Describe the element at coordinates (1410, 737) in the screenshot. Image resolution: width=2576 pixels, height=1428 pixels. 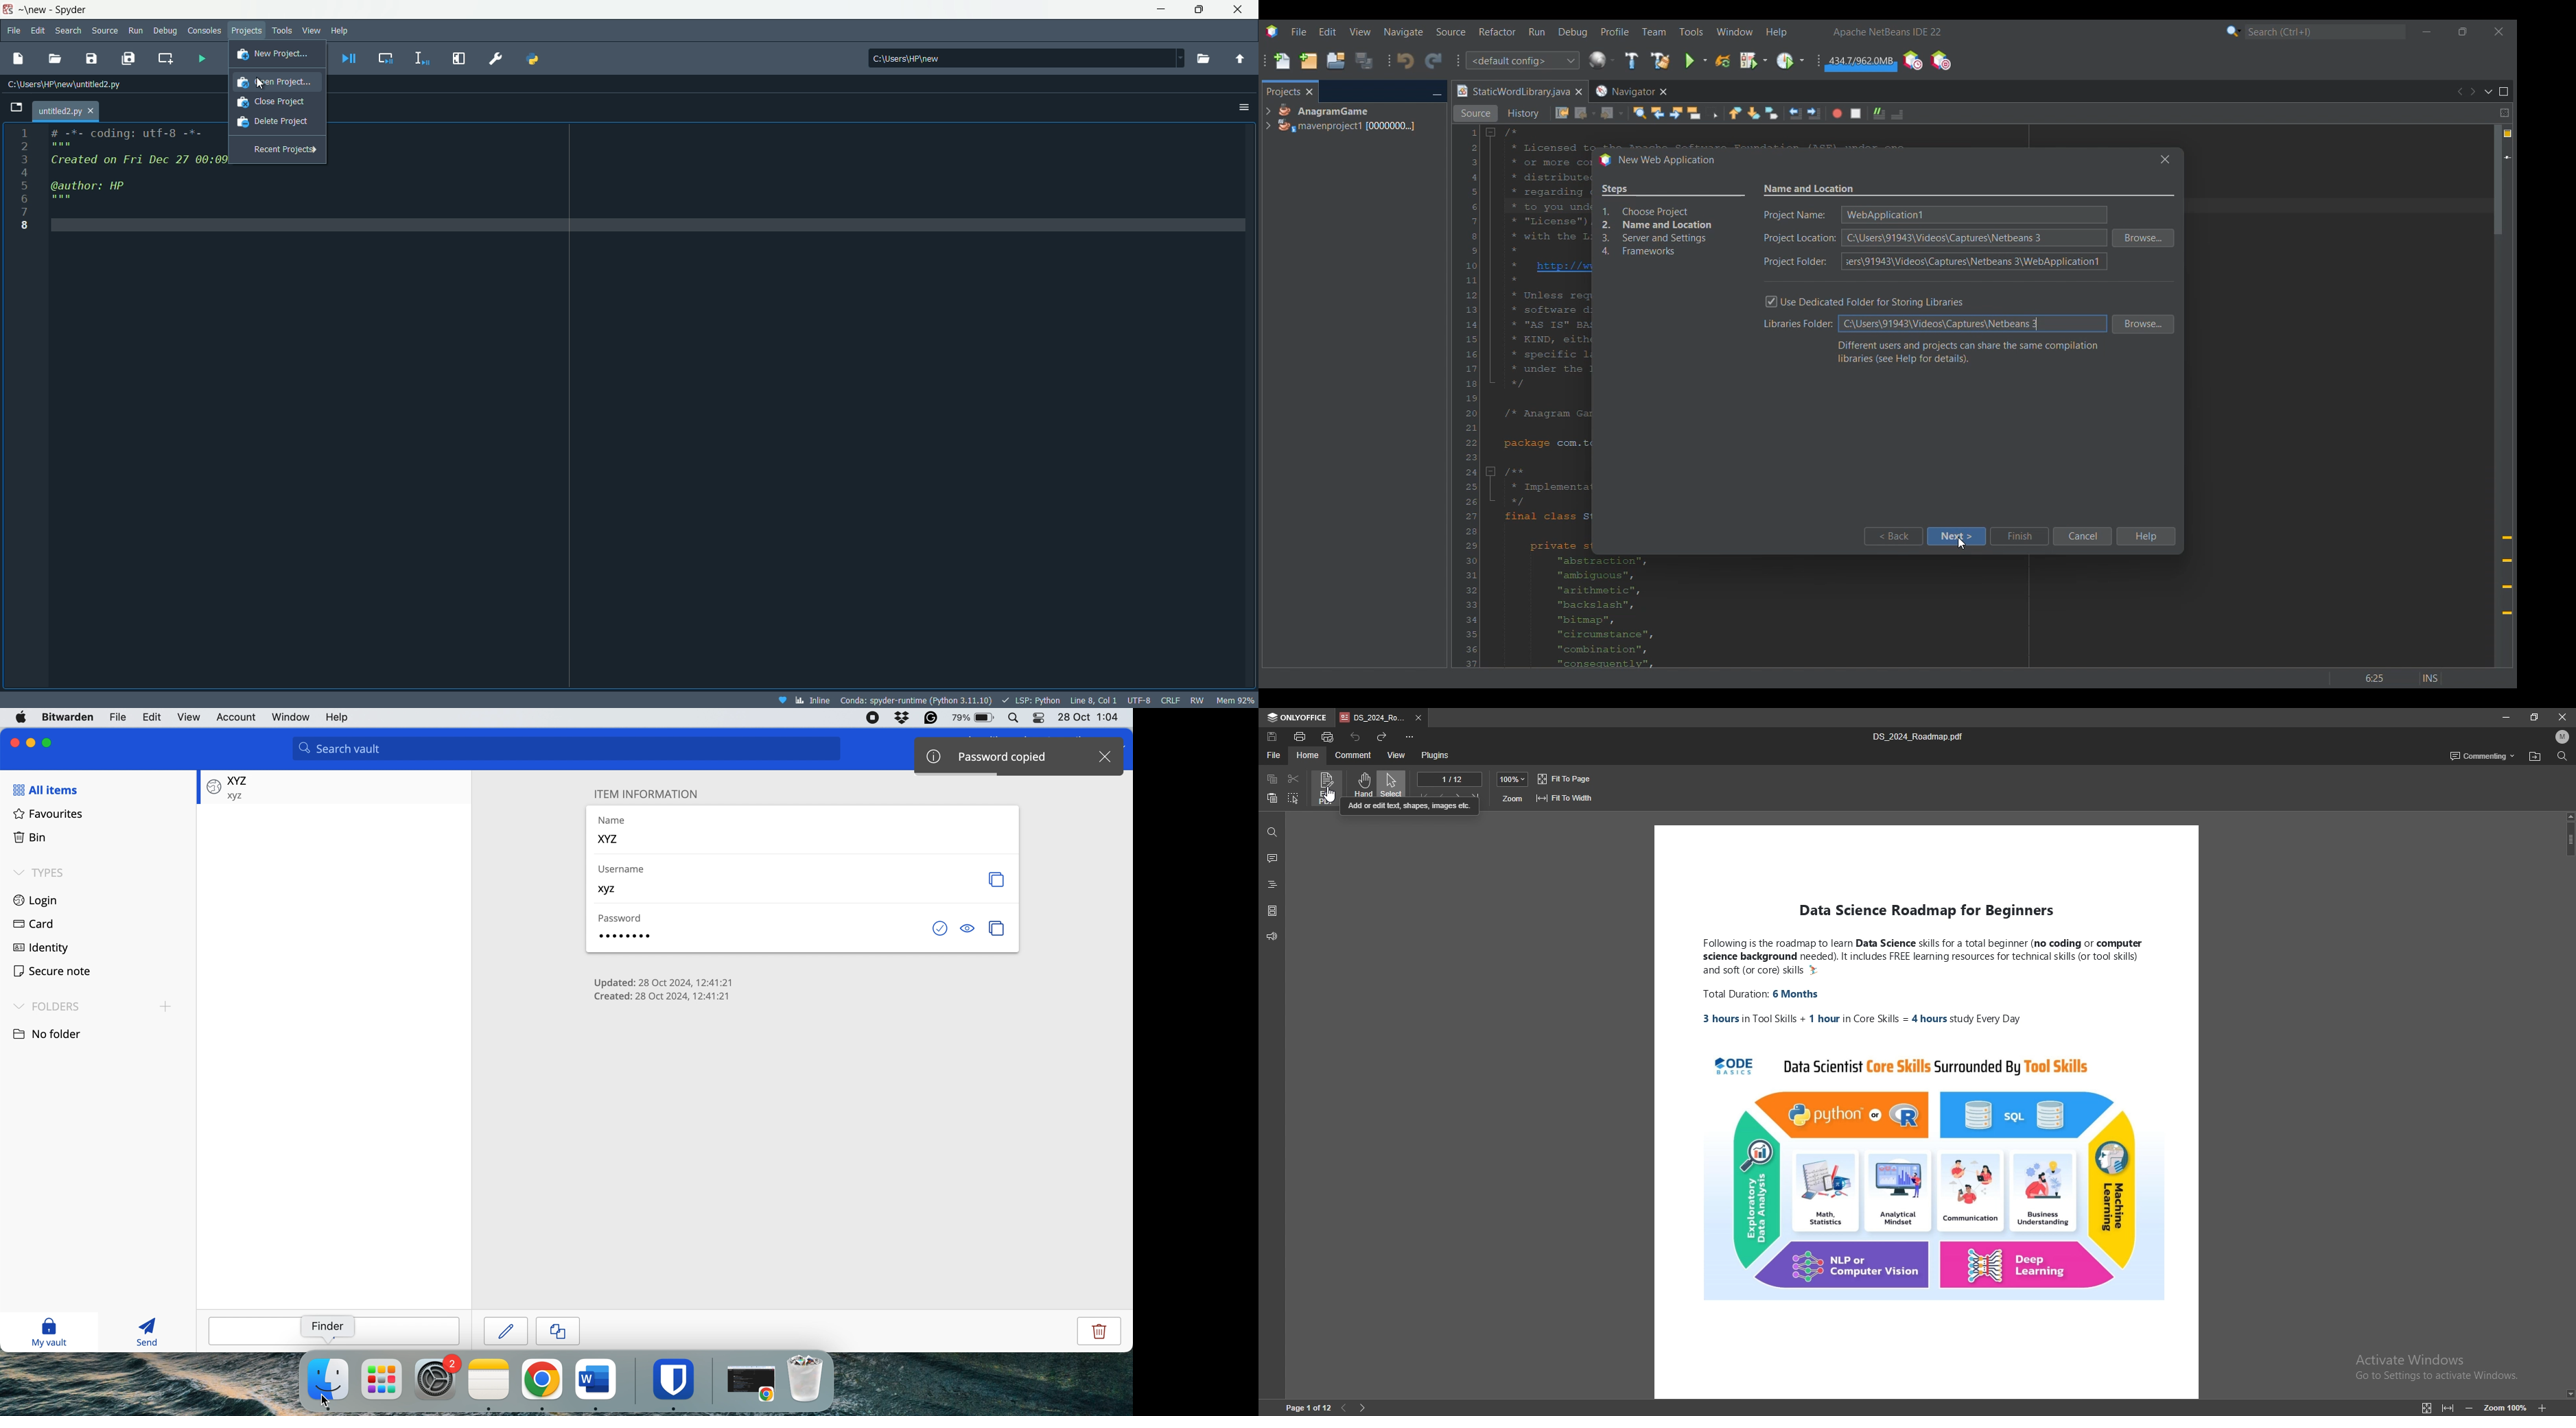
I see `customize quick access toolbar` at that location.